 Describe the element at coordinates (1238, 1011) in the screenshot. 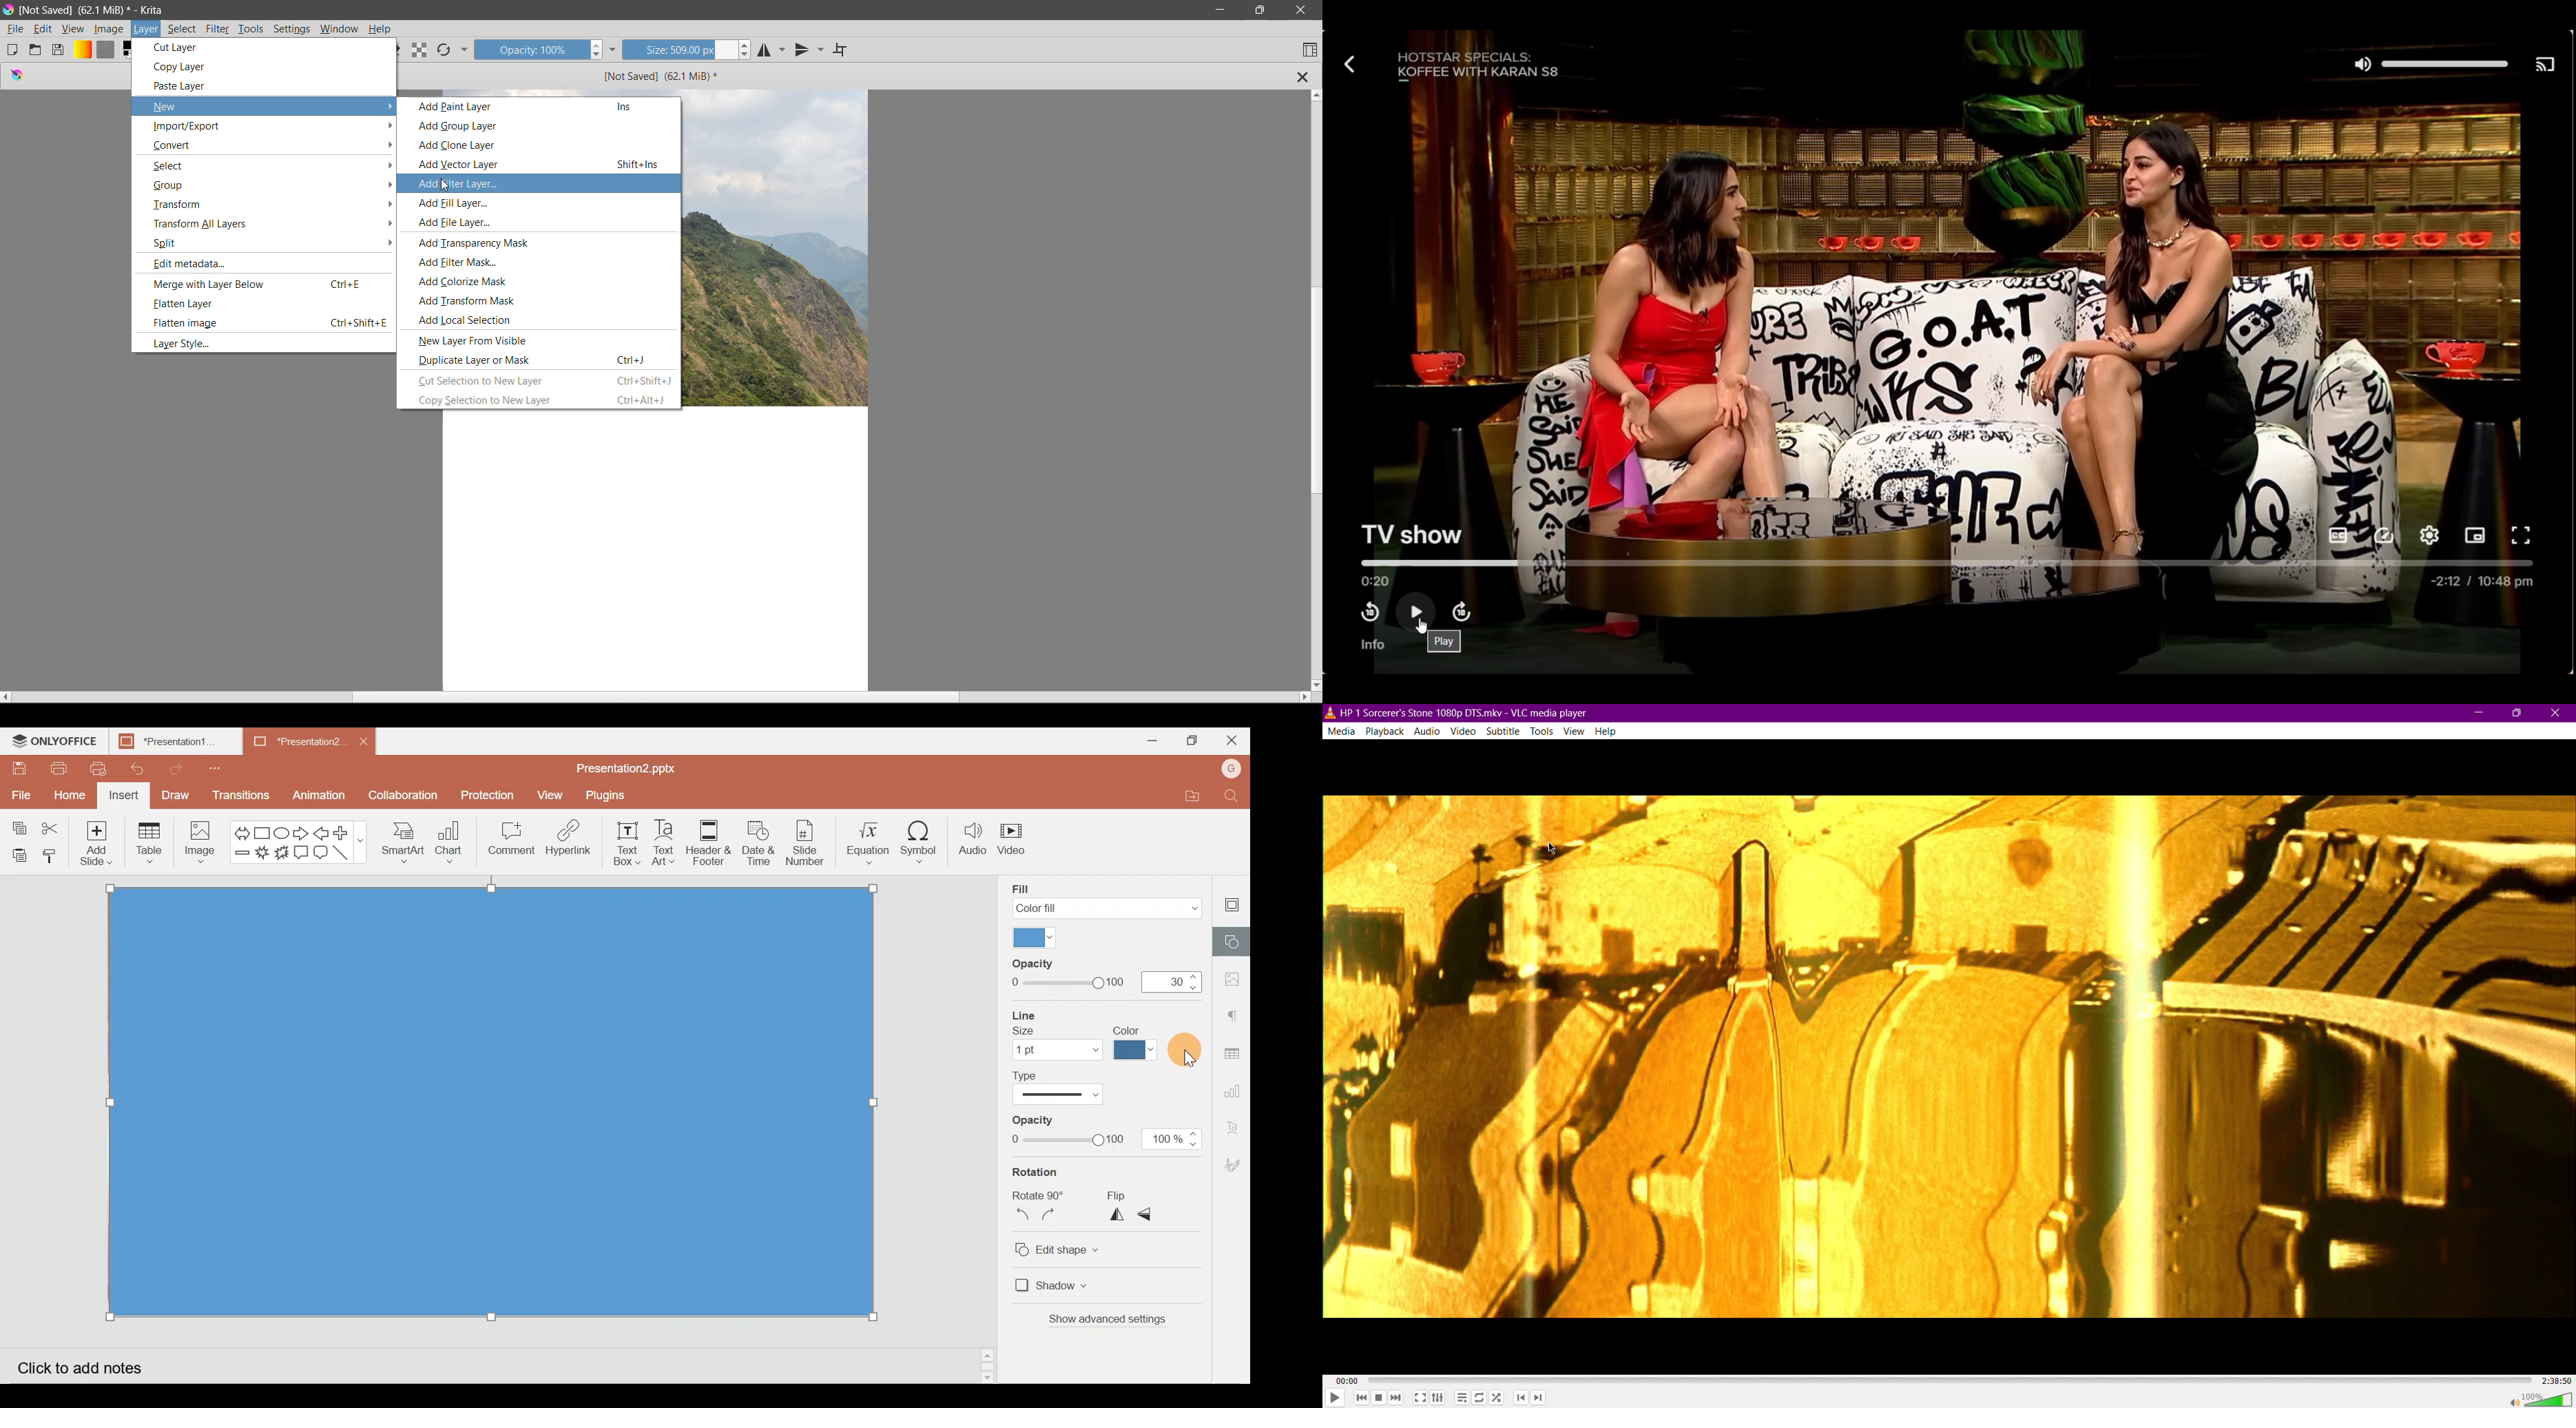

I see `Paragraph settings` at that location.